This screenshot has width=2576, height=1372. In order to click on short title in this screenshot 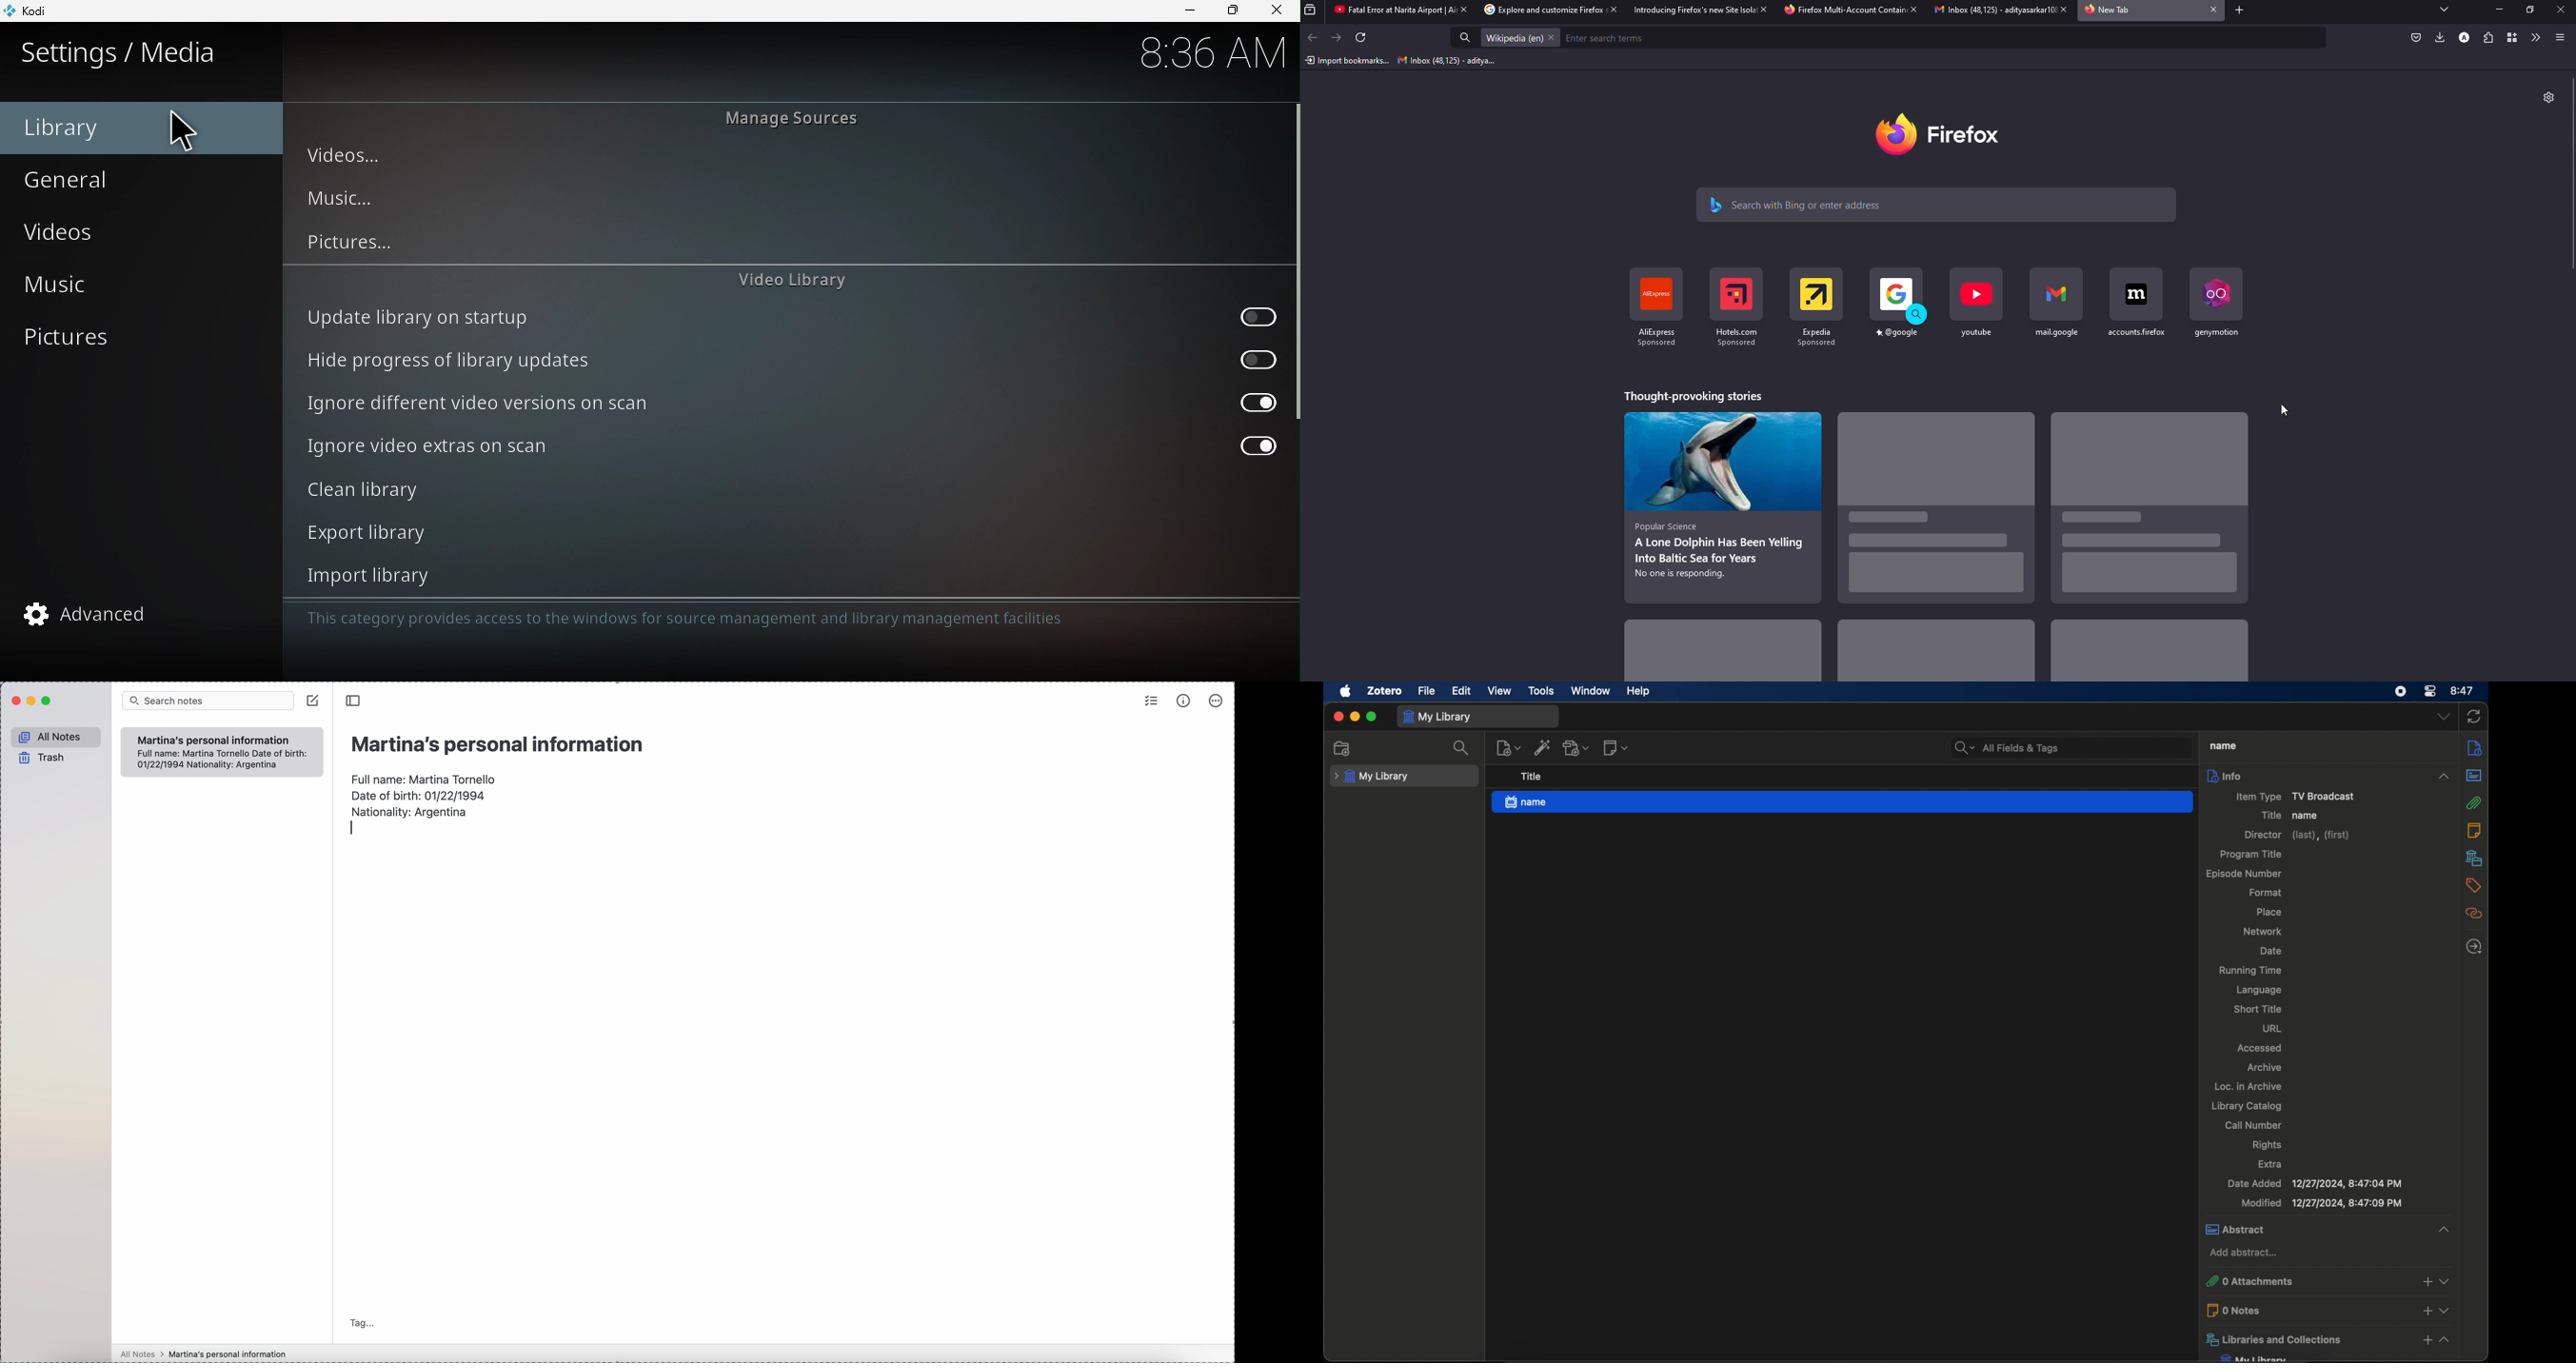, I will do `click(2259, 1009)`.